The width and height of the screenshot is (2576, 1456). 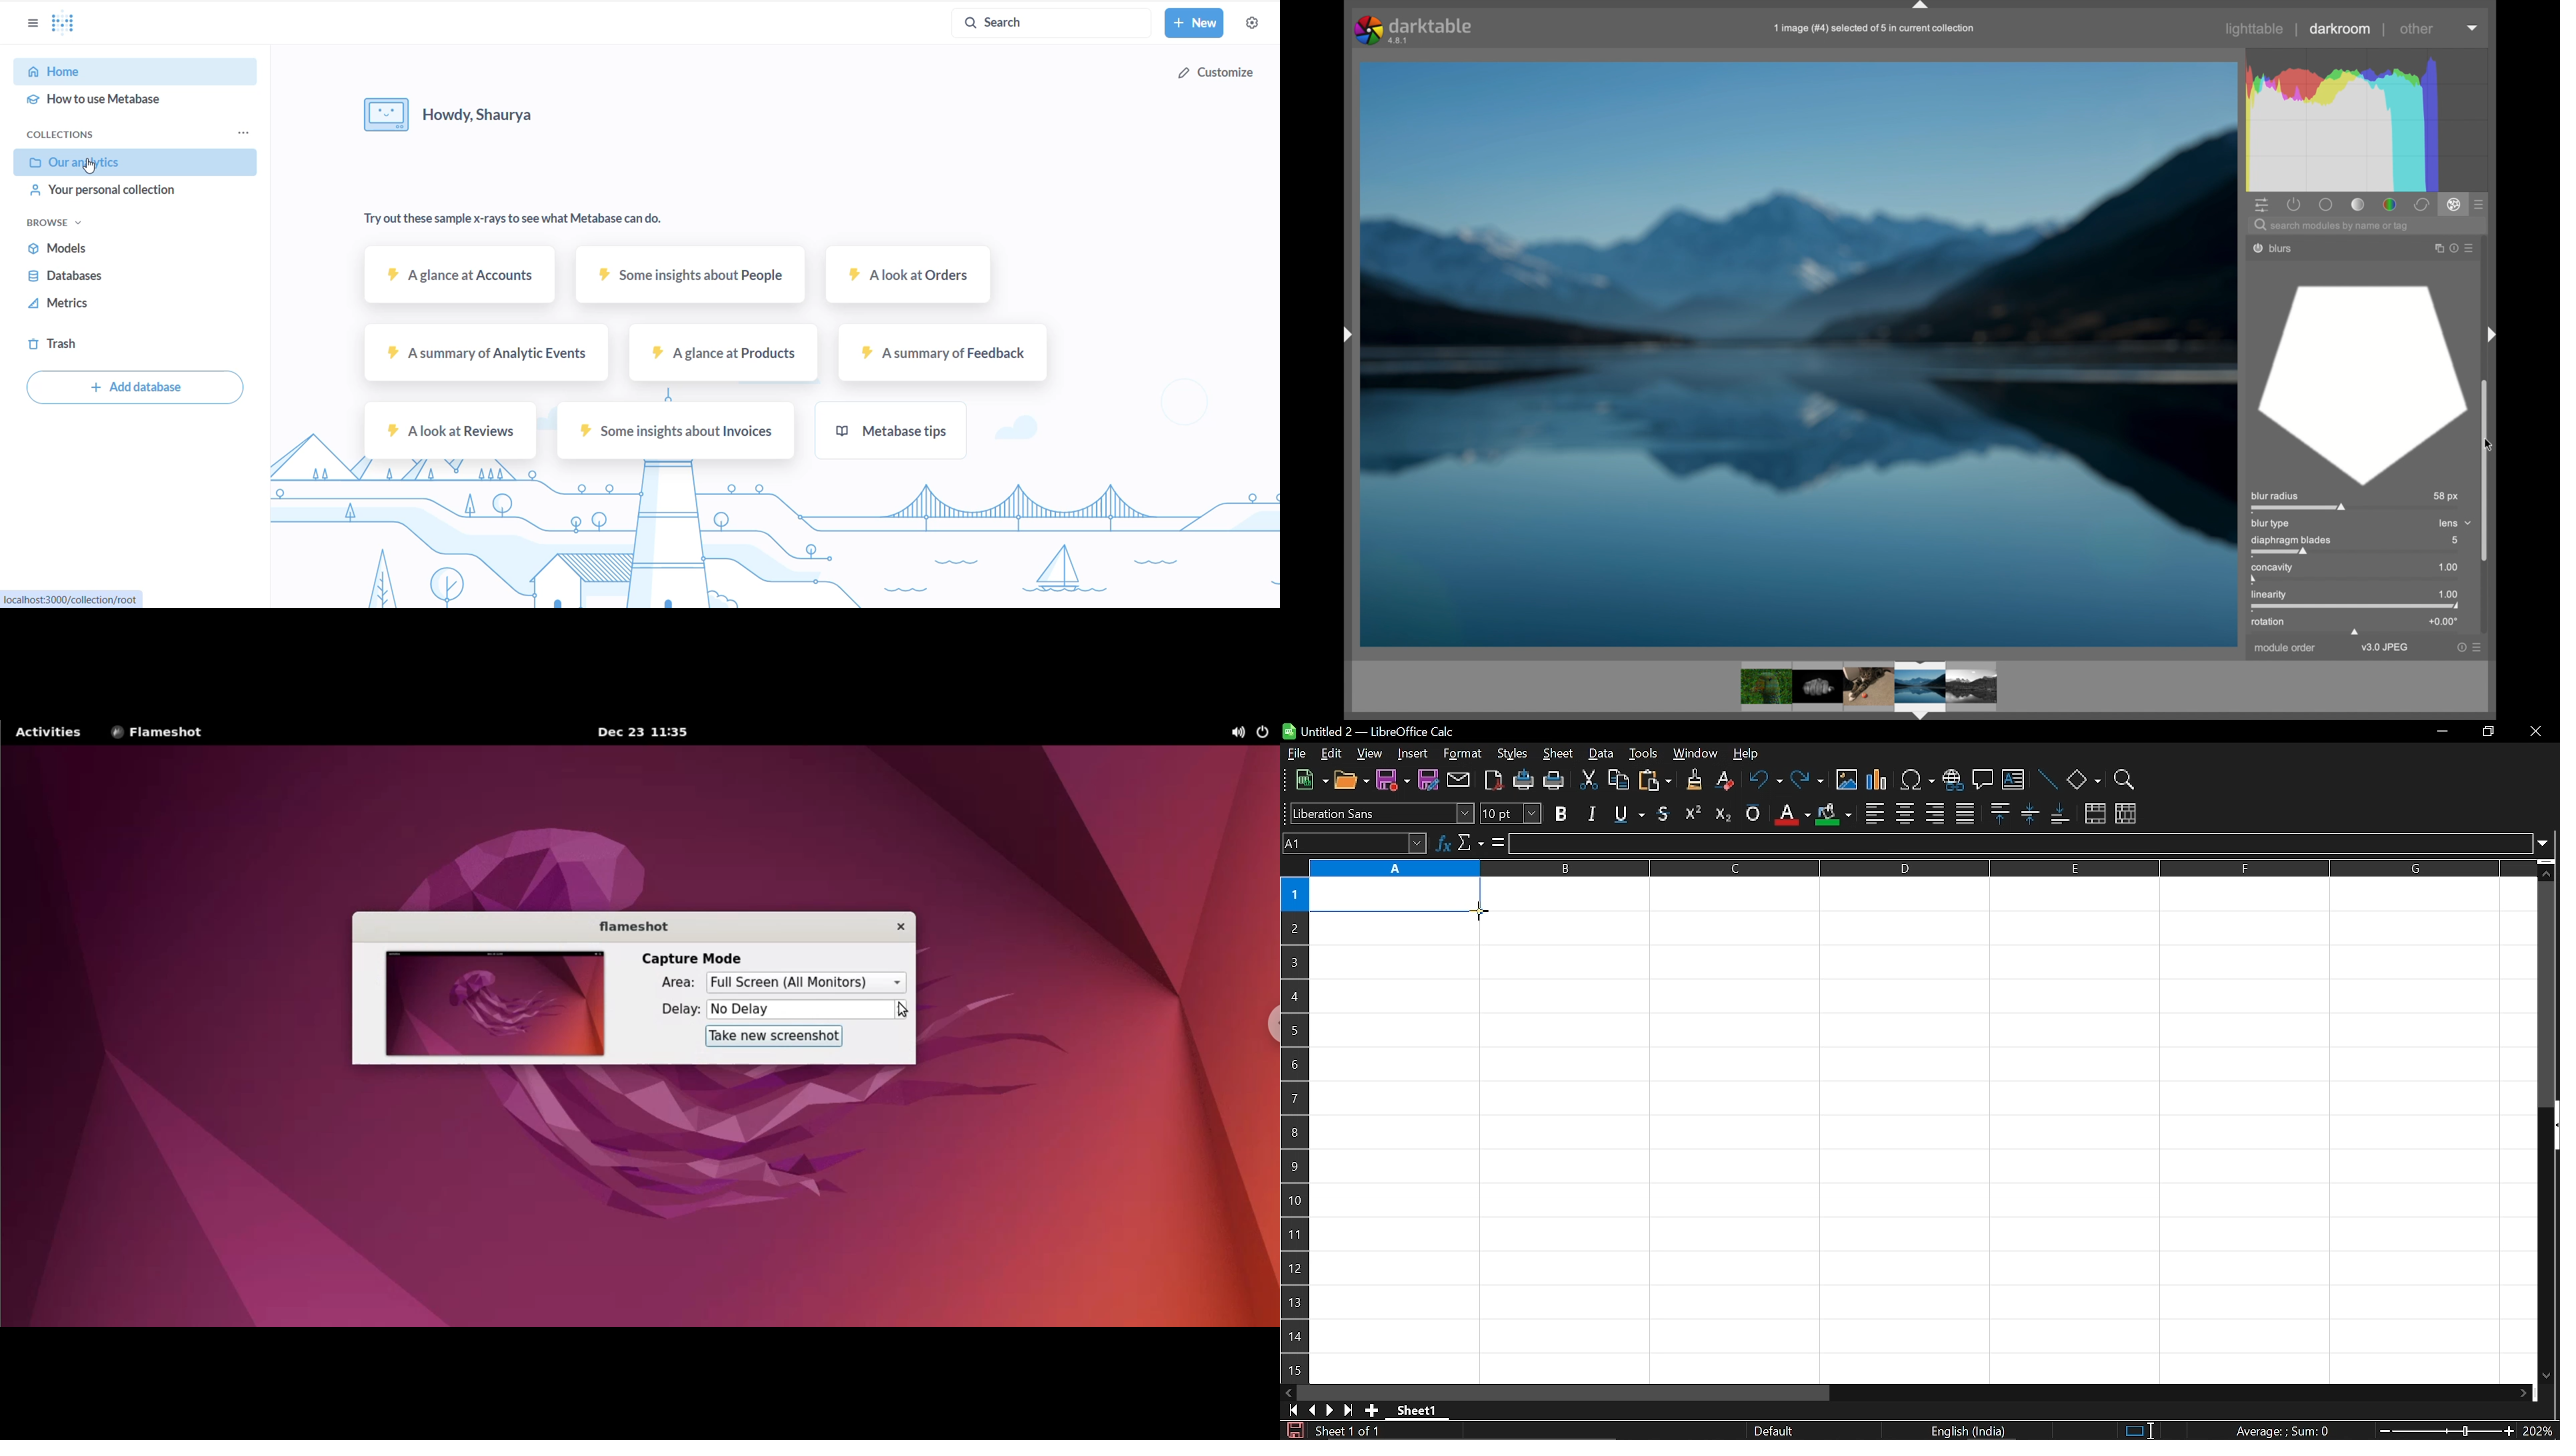 I want to click on 58 px, so click(x=2448, y=495).